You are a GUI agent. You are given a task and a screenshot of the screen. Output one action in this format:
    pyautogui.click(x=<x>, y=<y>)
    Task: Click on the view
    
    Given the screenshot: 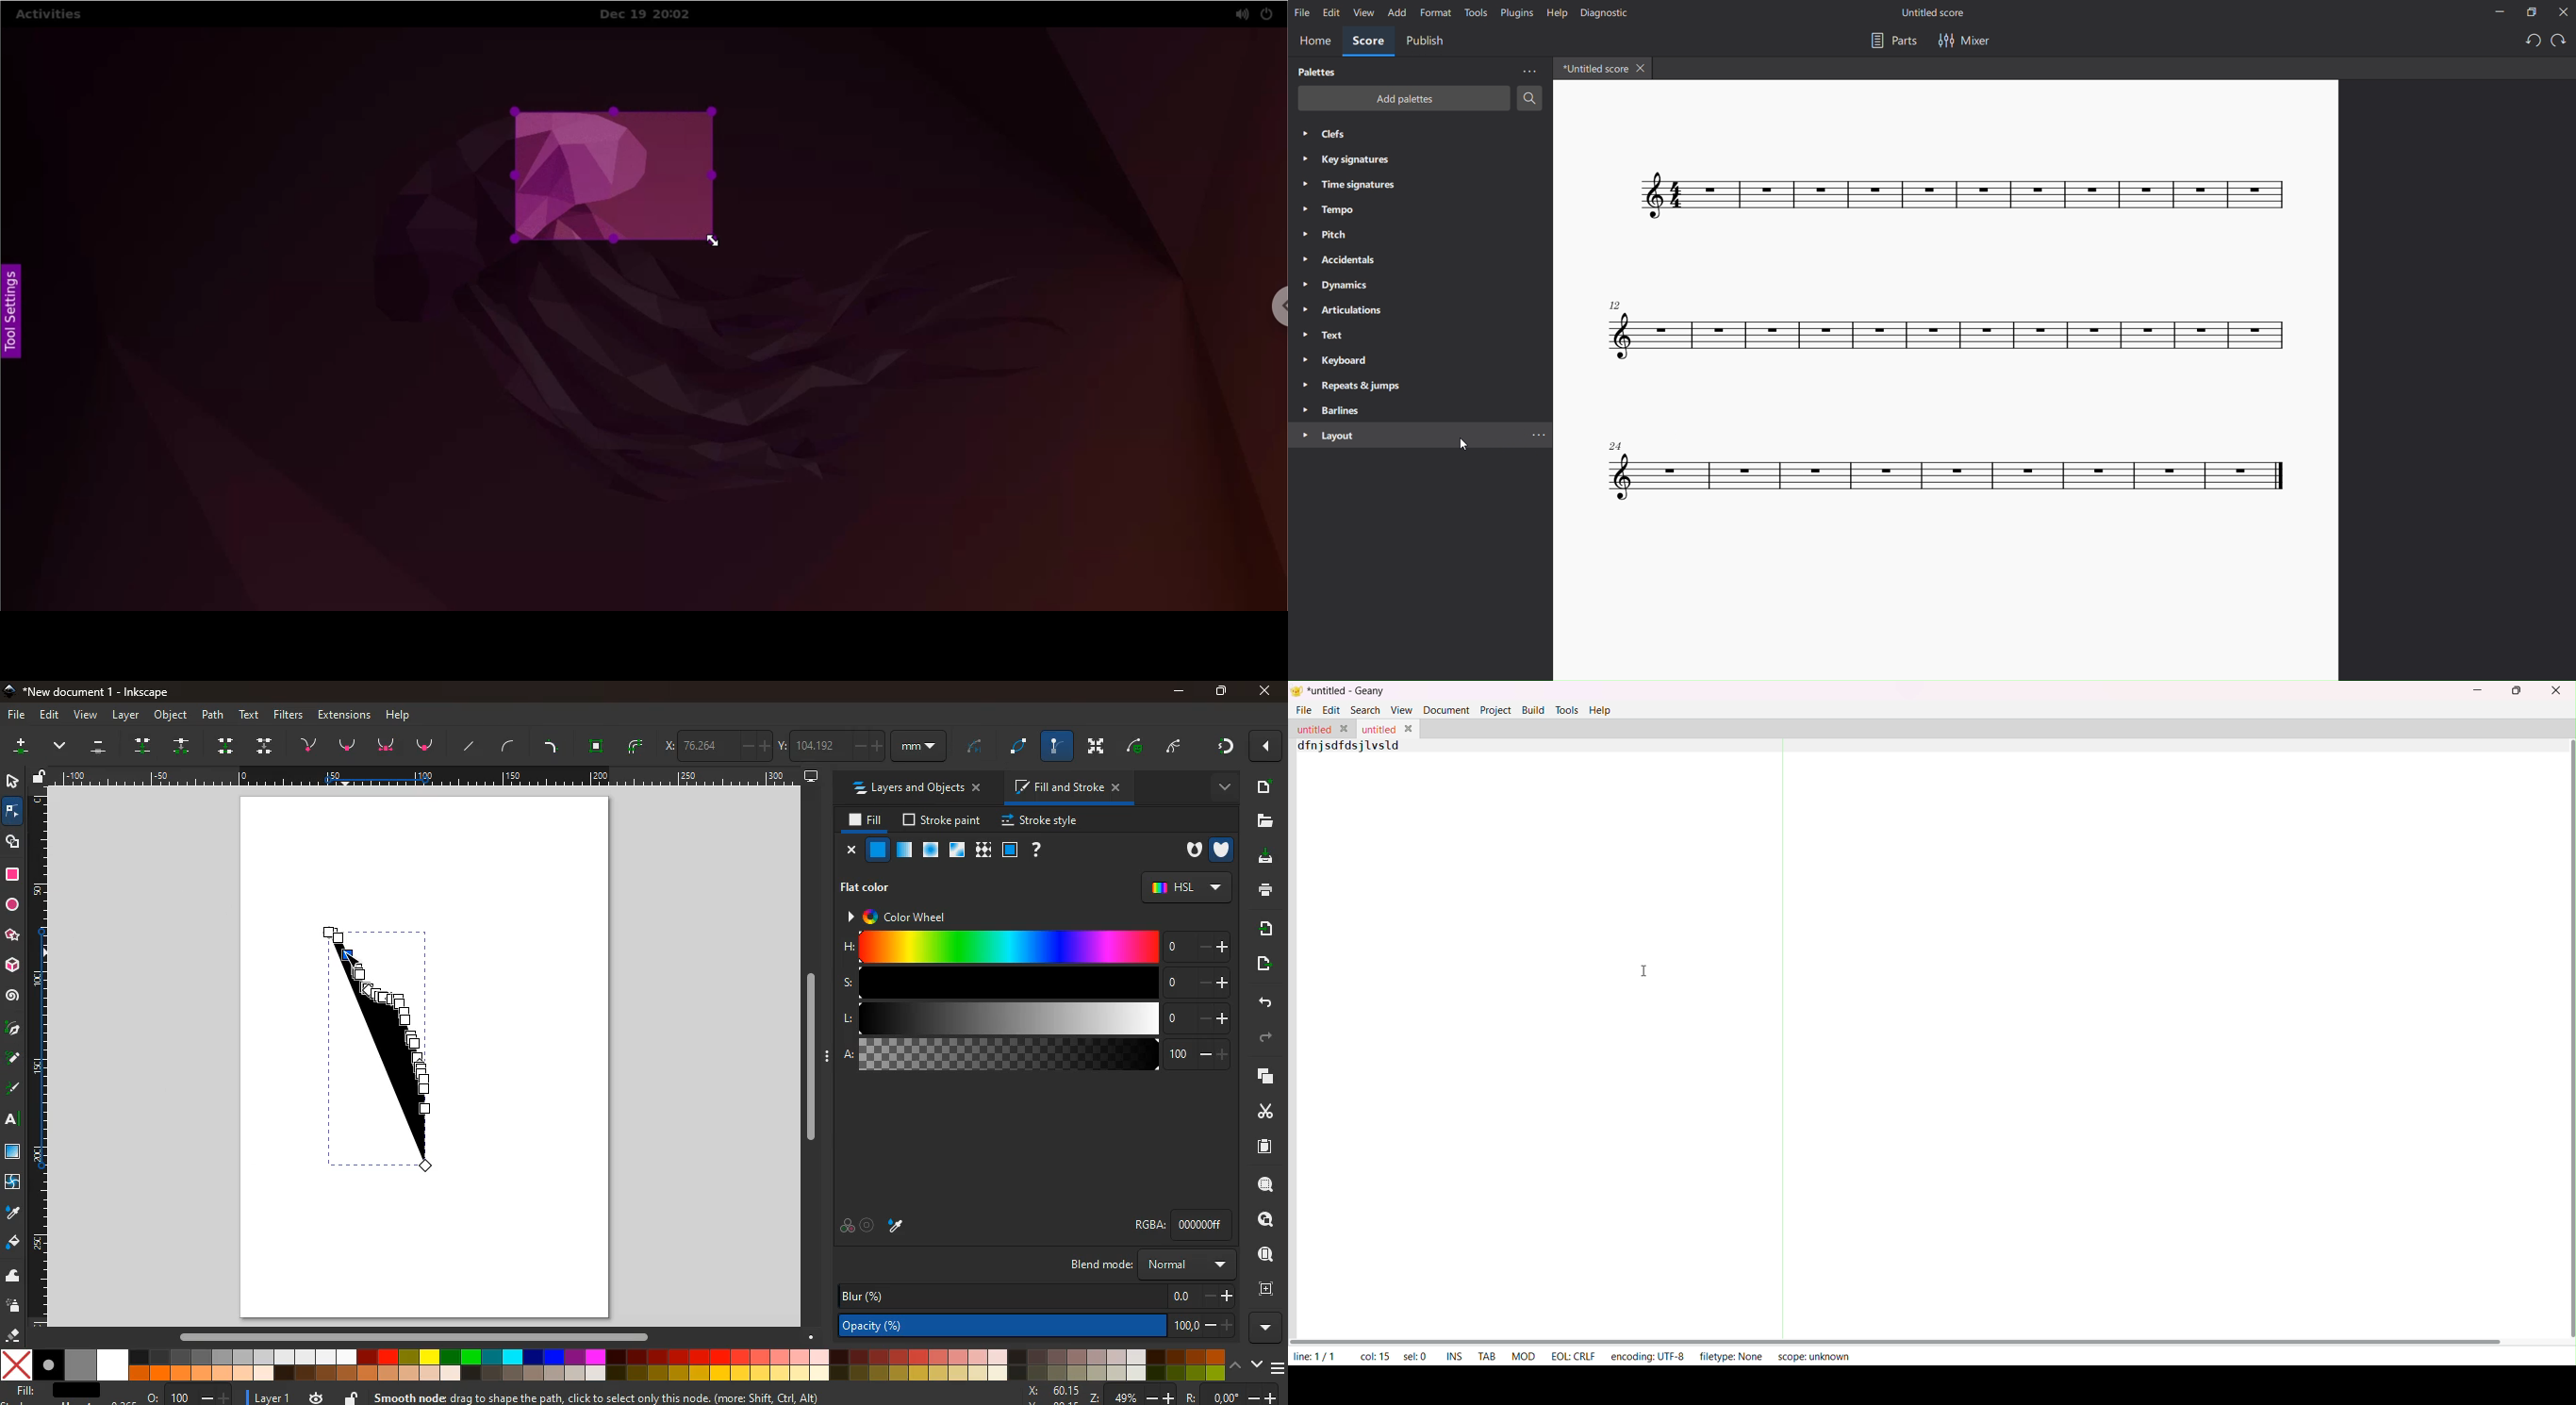 What is the action you would take?
    pyautogui.click(x=1362, y=15)
    